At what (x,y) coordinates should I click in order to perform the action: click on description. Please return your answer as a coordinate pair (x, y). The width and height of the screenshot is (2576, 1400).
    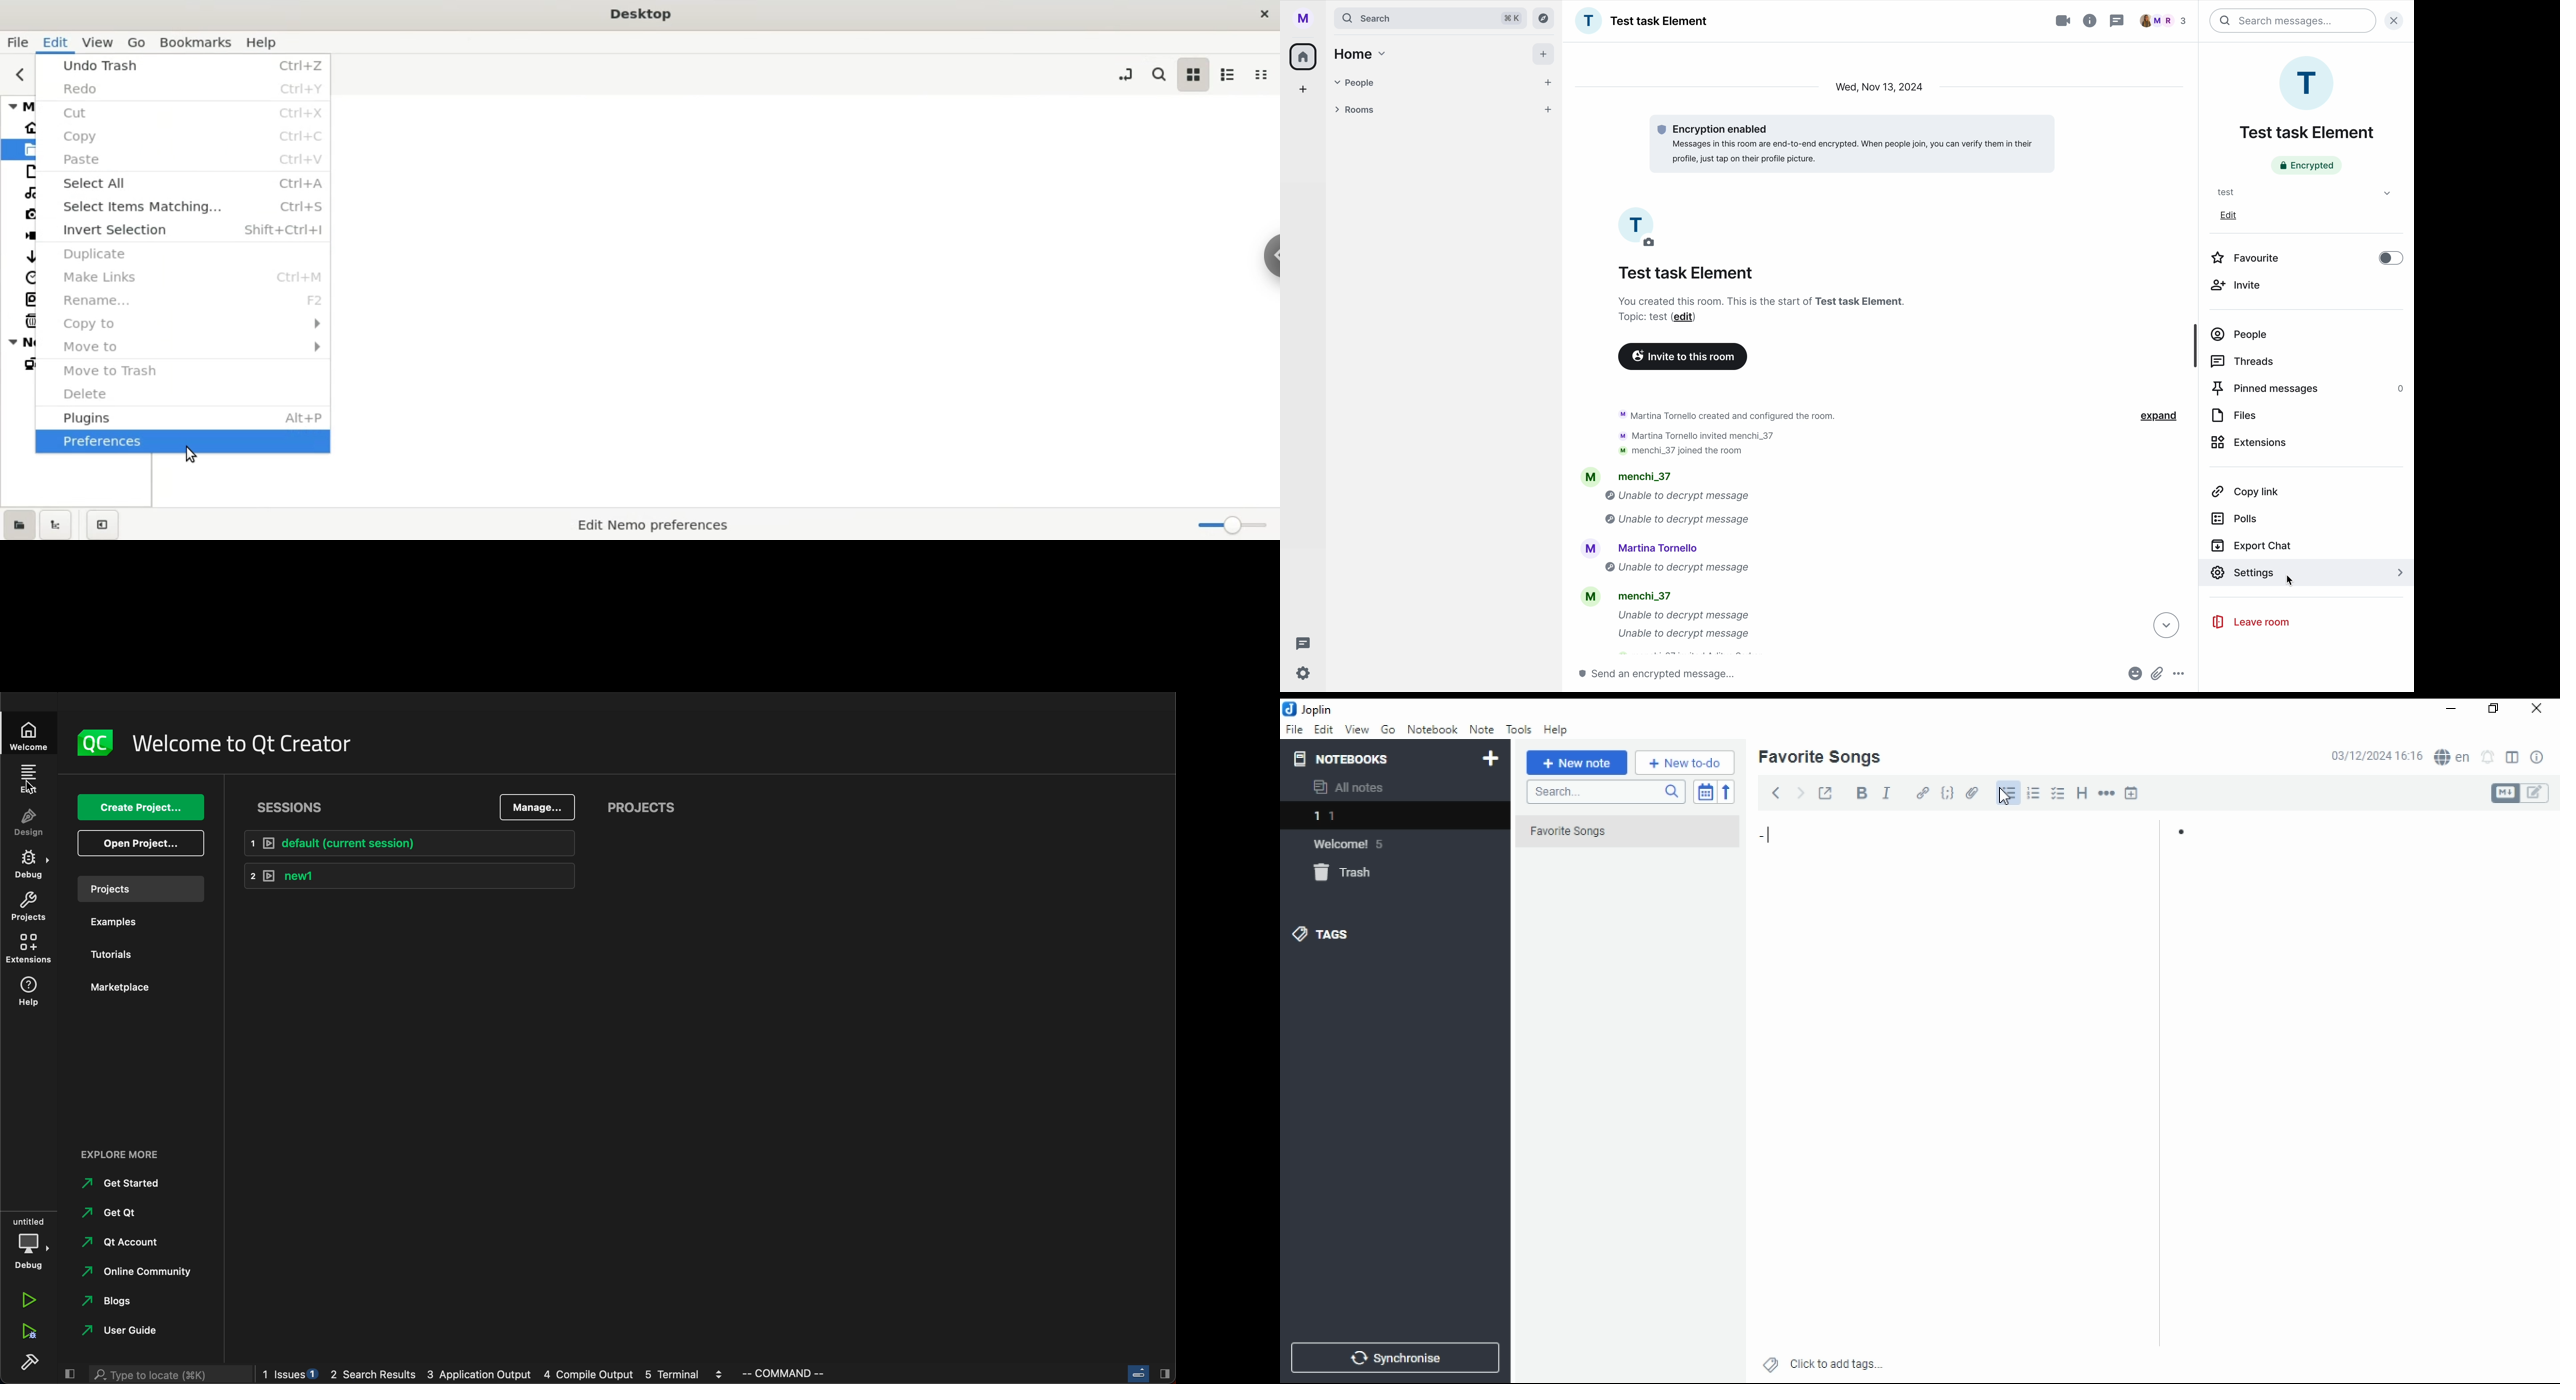
    Looking at the image, I should click on (1761, 310).